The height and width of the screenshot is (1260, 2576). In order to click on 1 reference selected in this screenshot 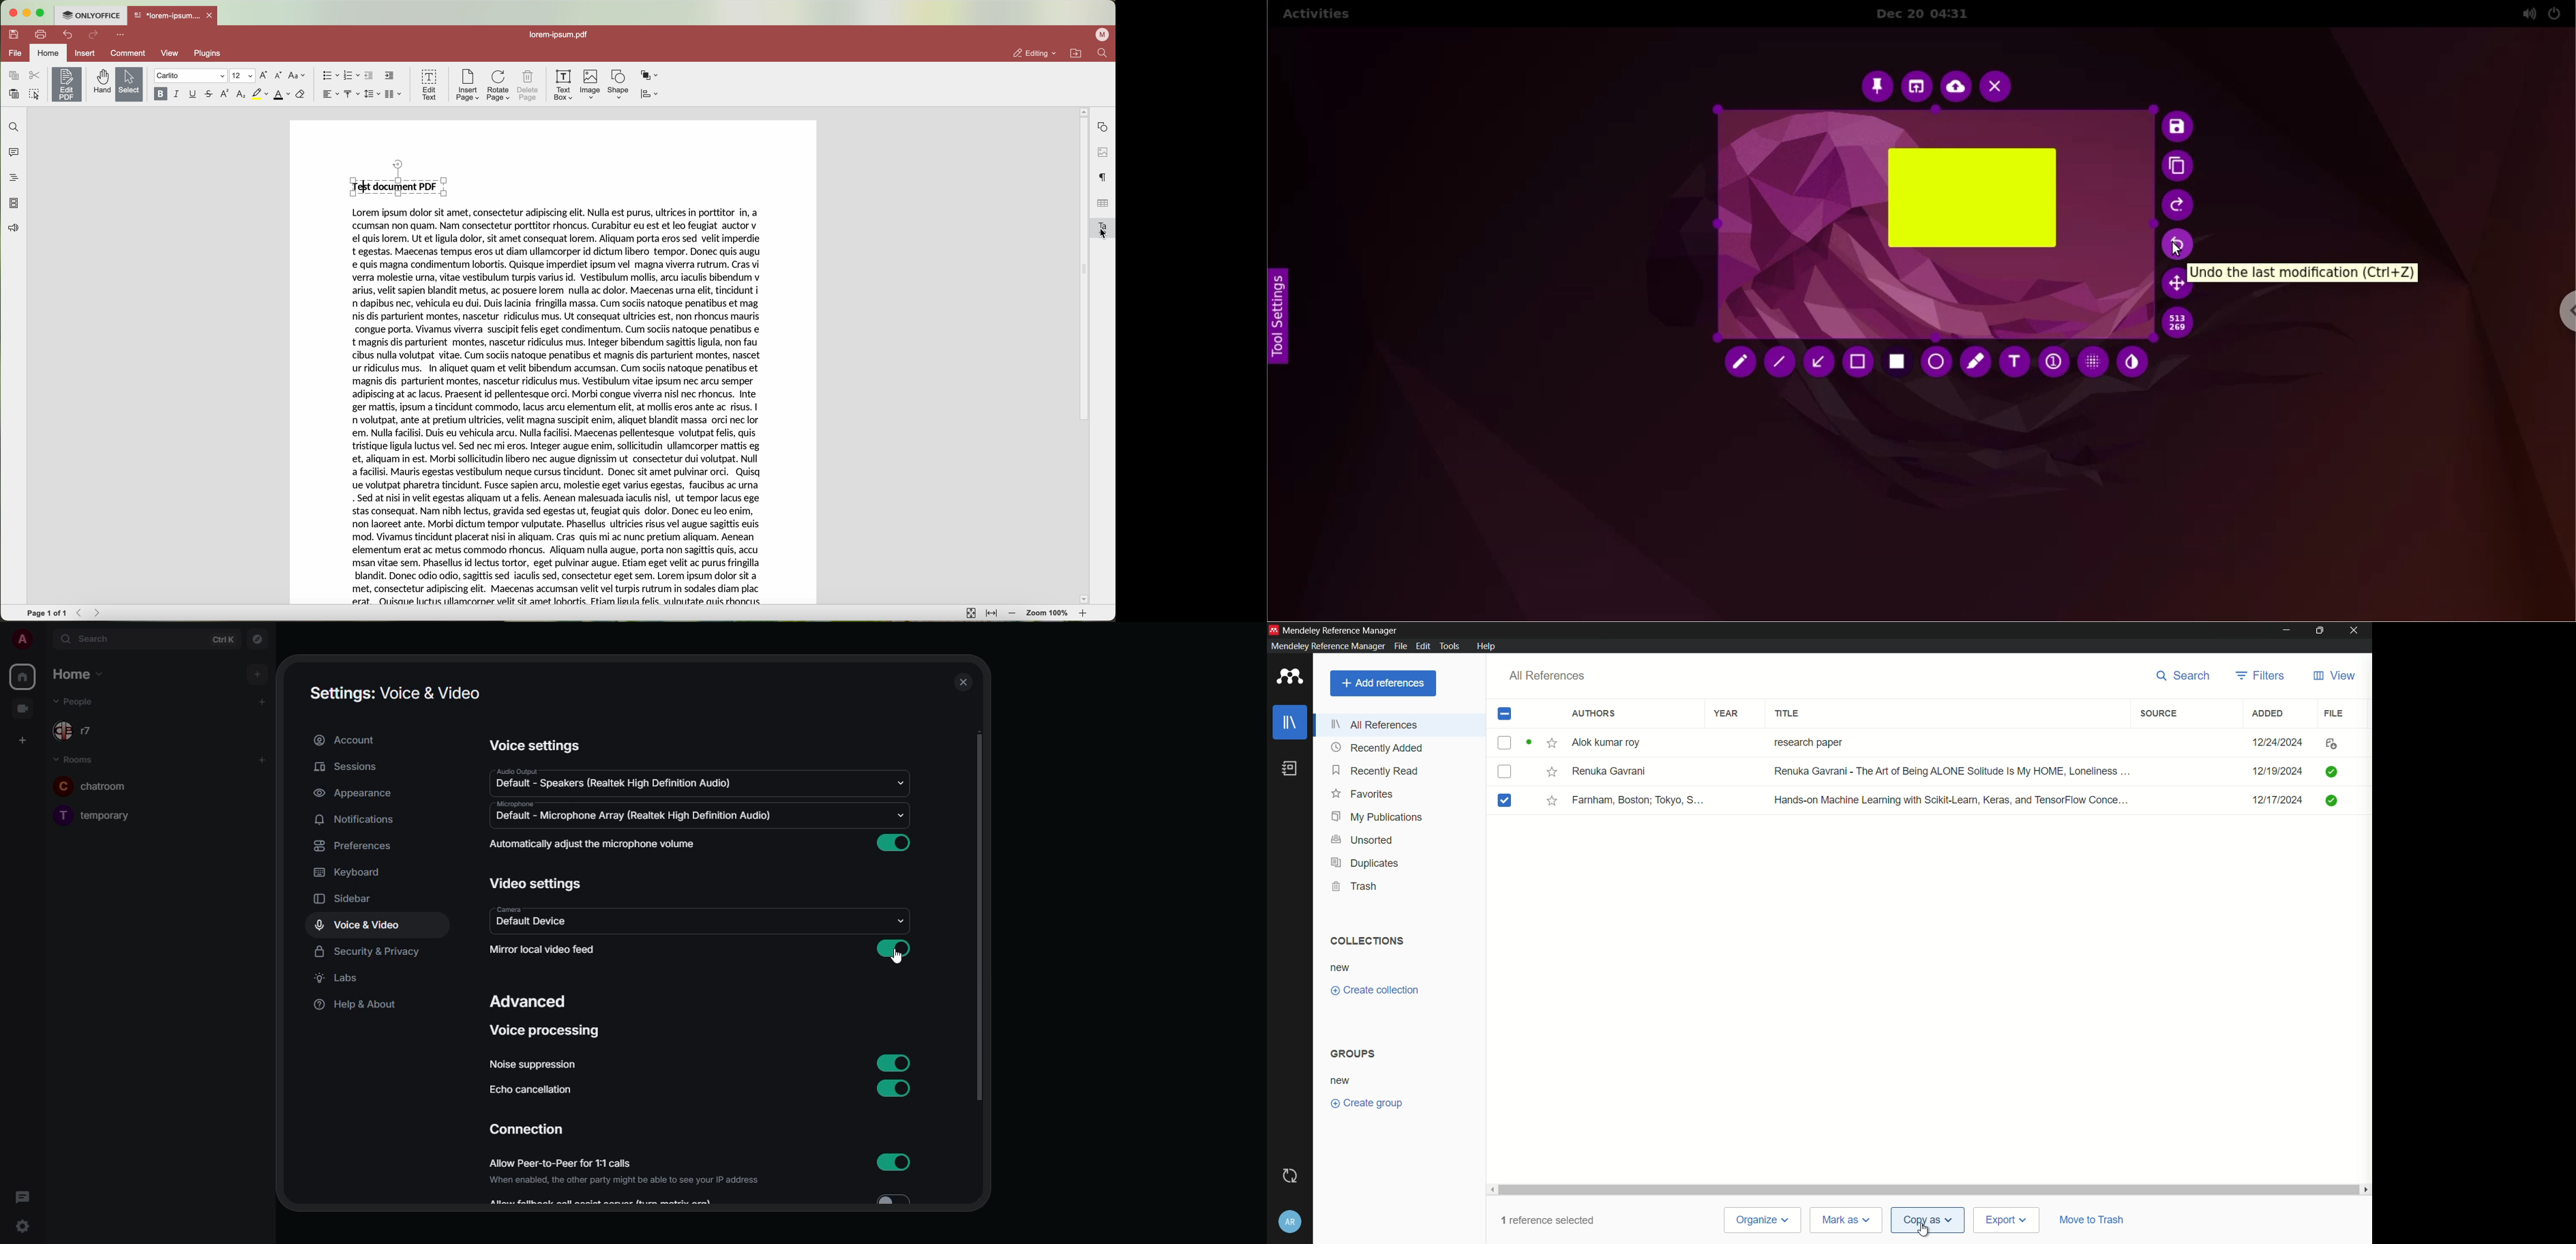, I will do `click(1548, 1222)`.